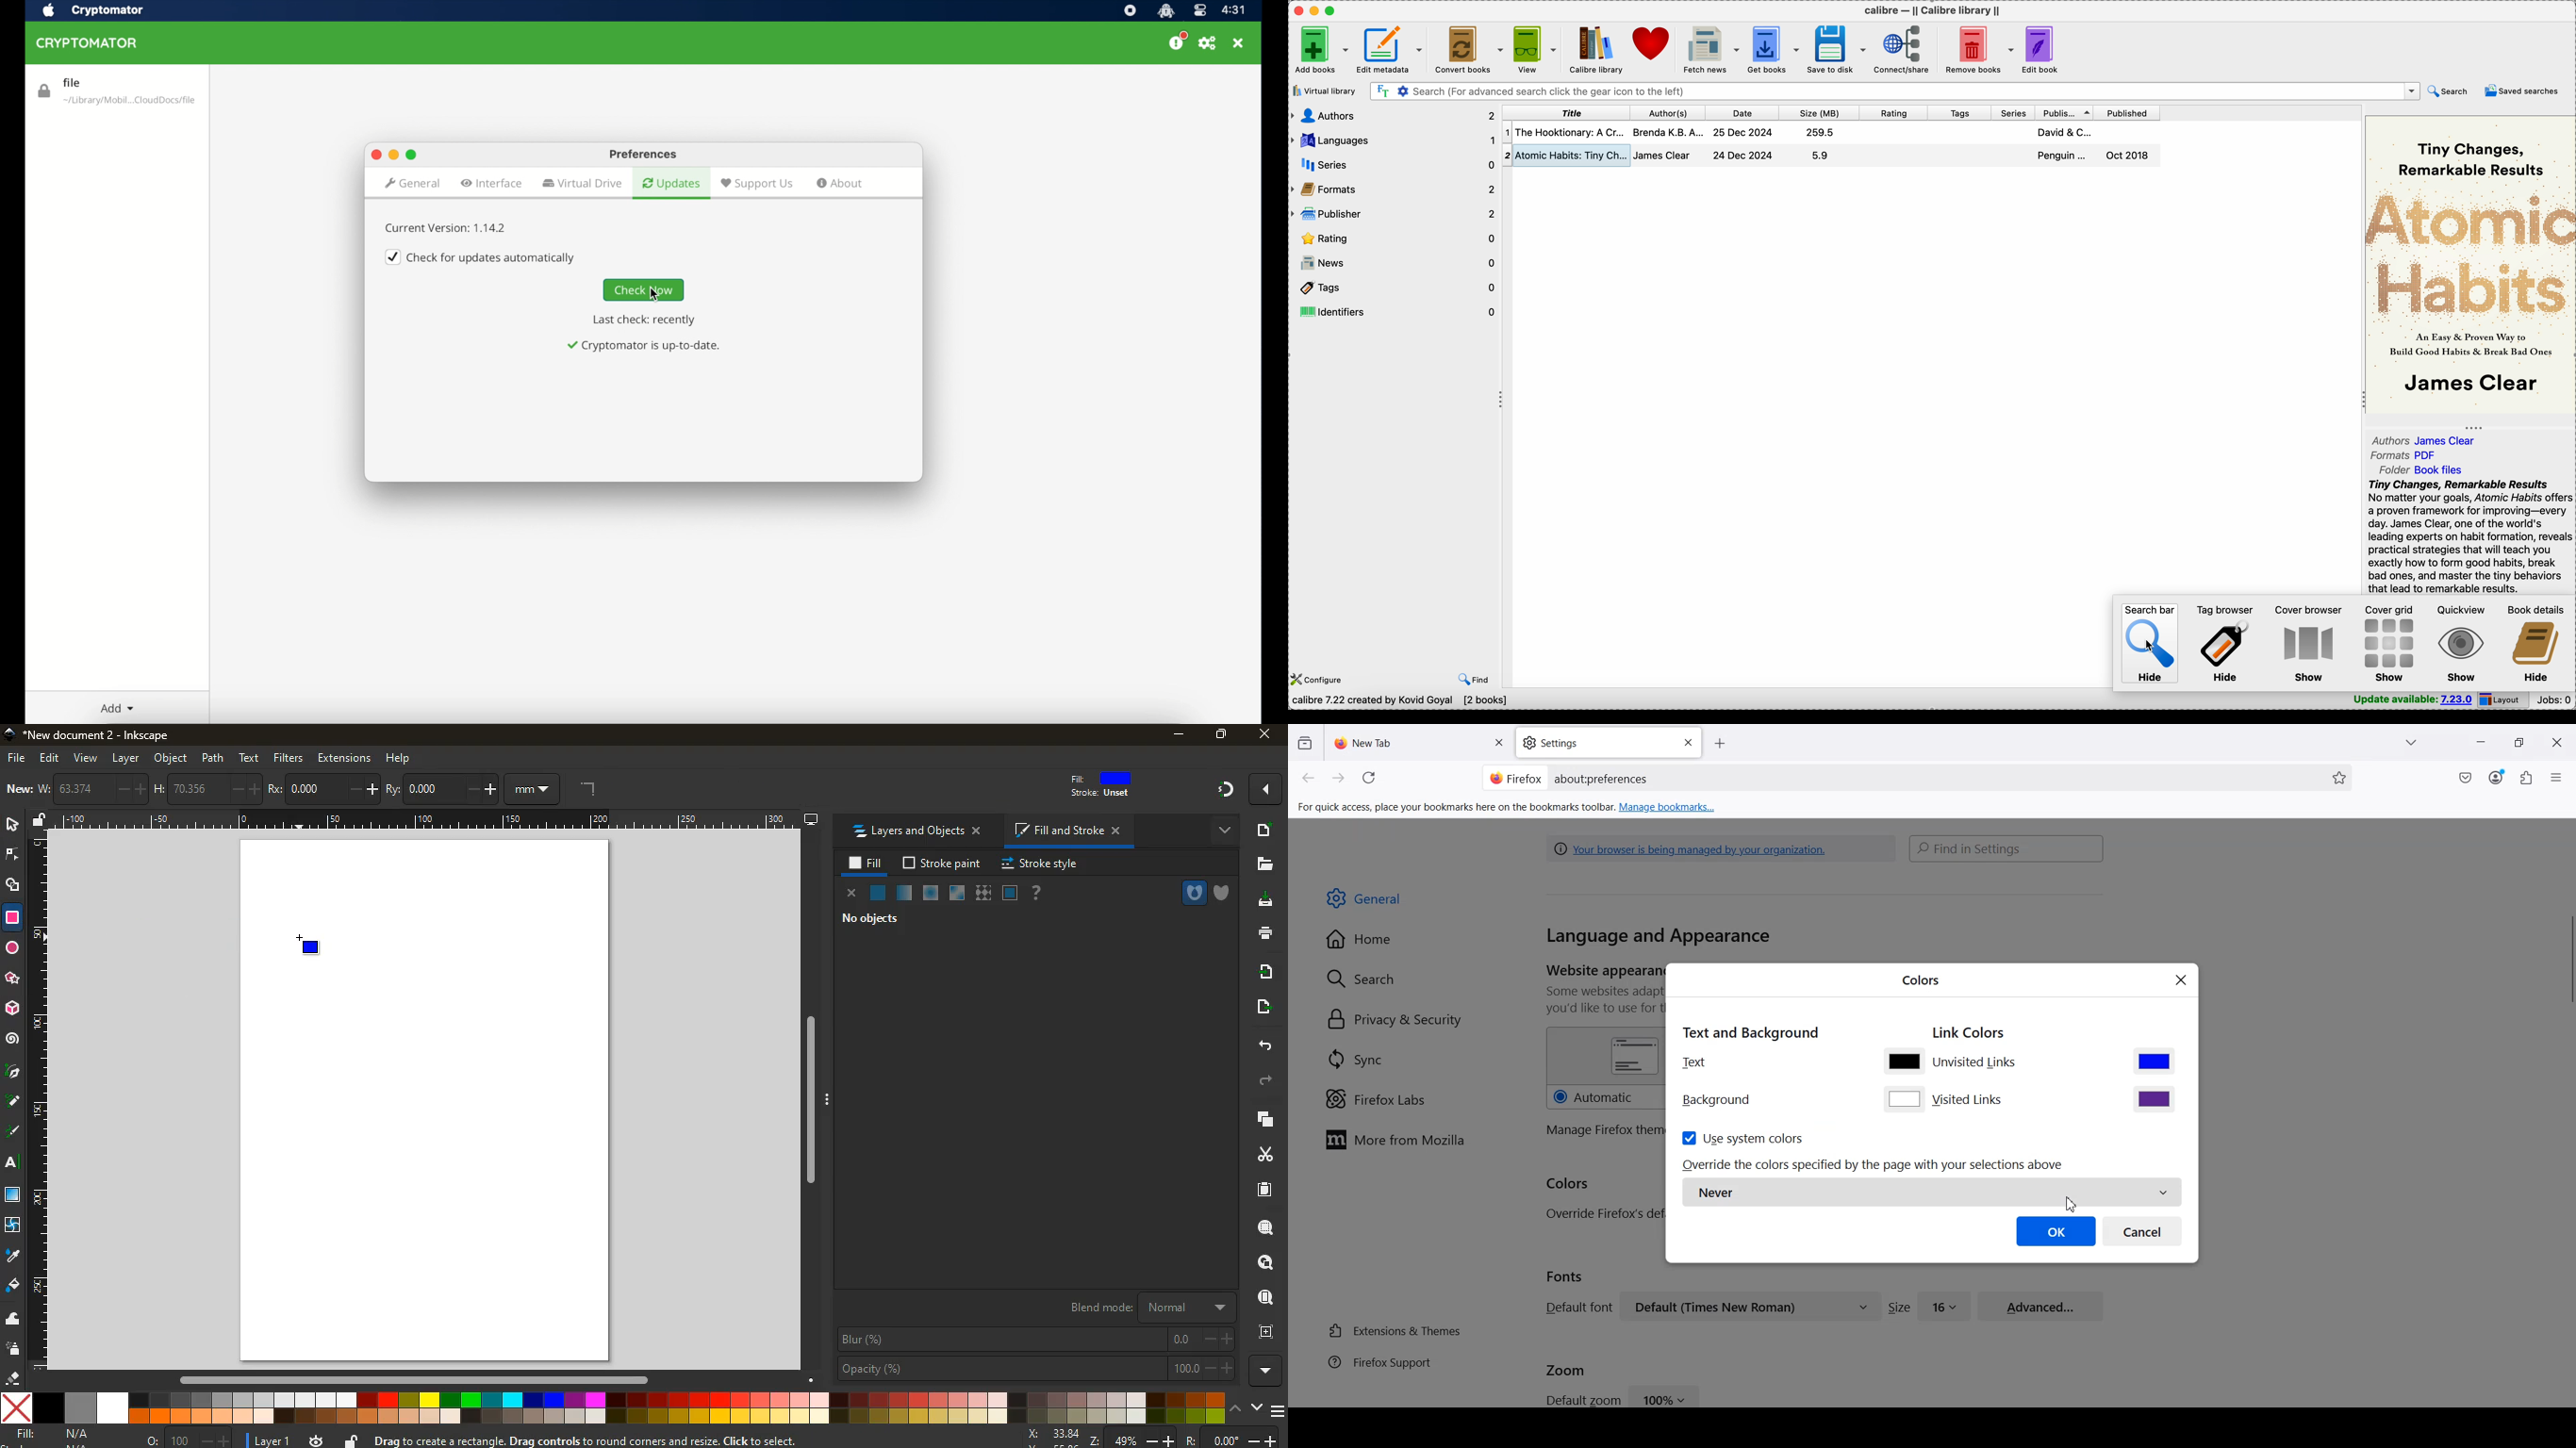 Image resolution: width=2576 pixels, height=1456 pixels. Describe the element at coordinates (1875, 1165) in the screenshot. I see `a Override the colors specified by the page with your selections above` at that location.